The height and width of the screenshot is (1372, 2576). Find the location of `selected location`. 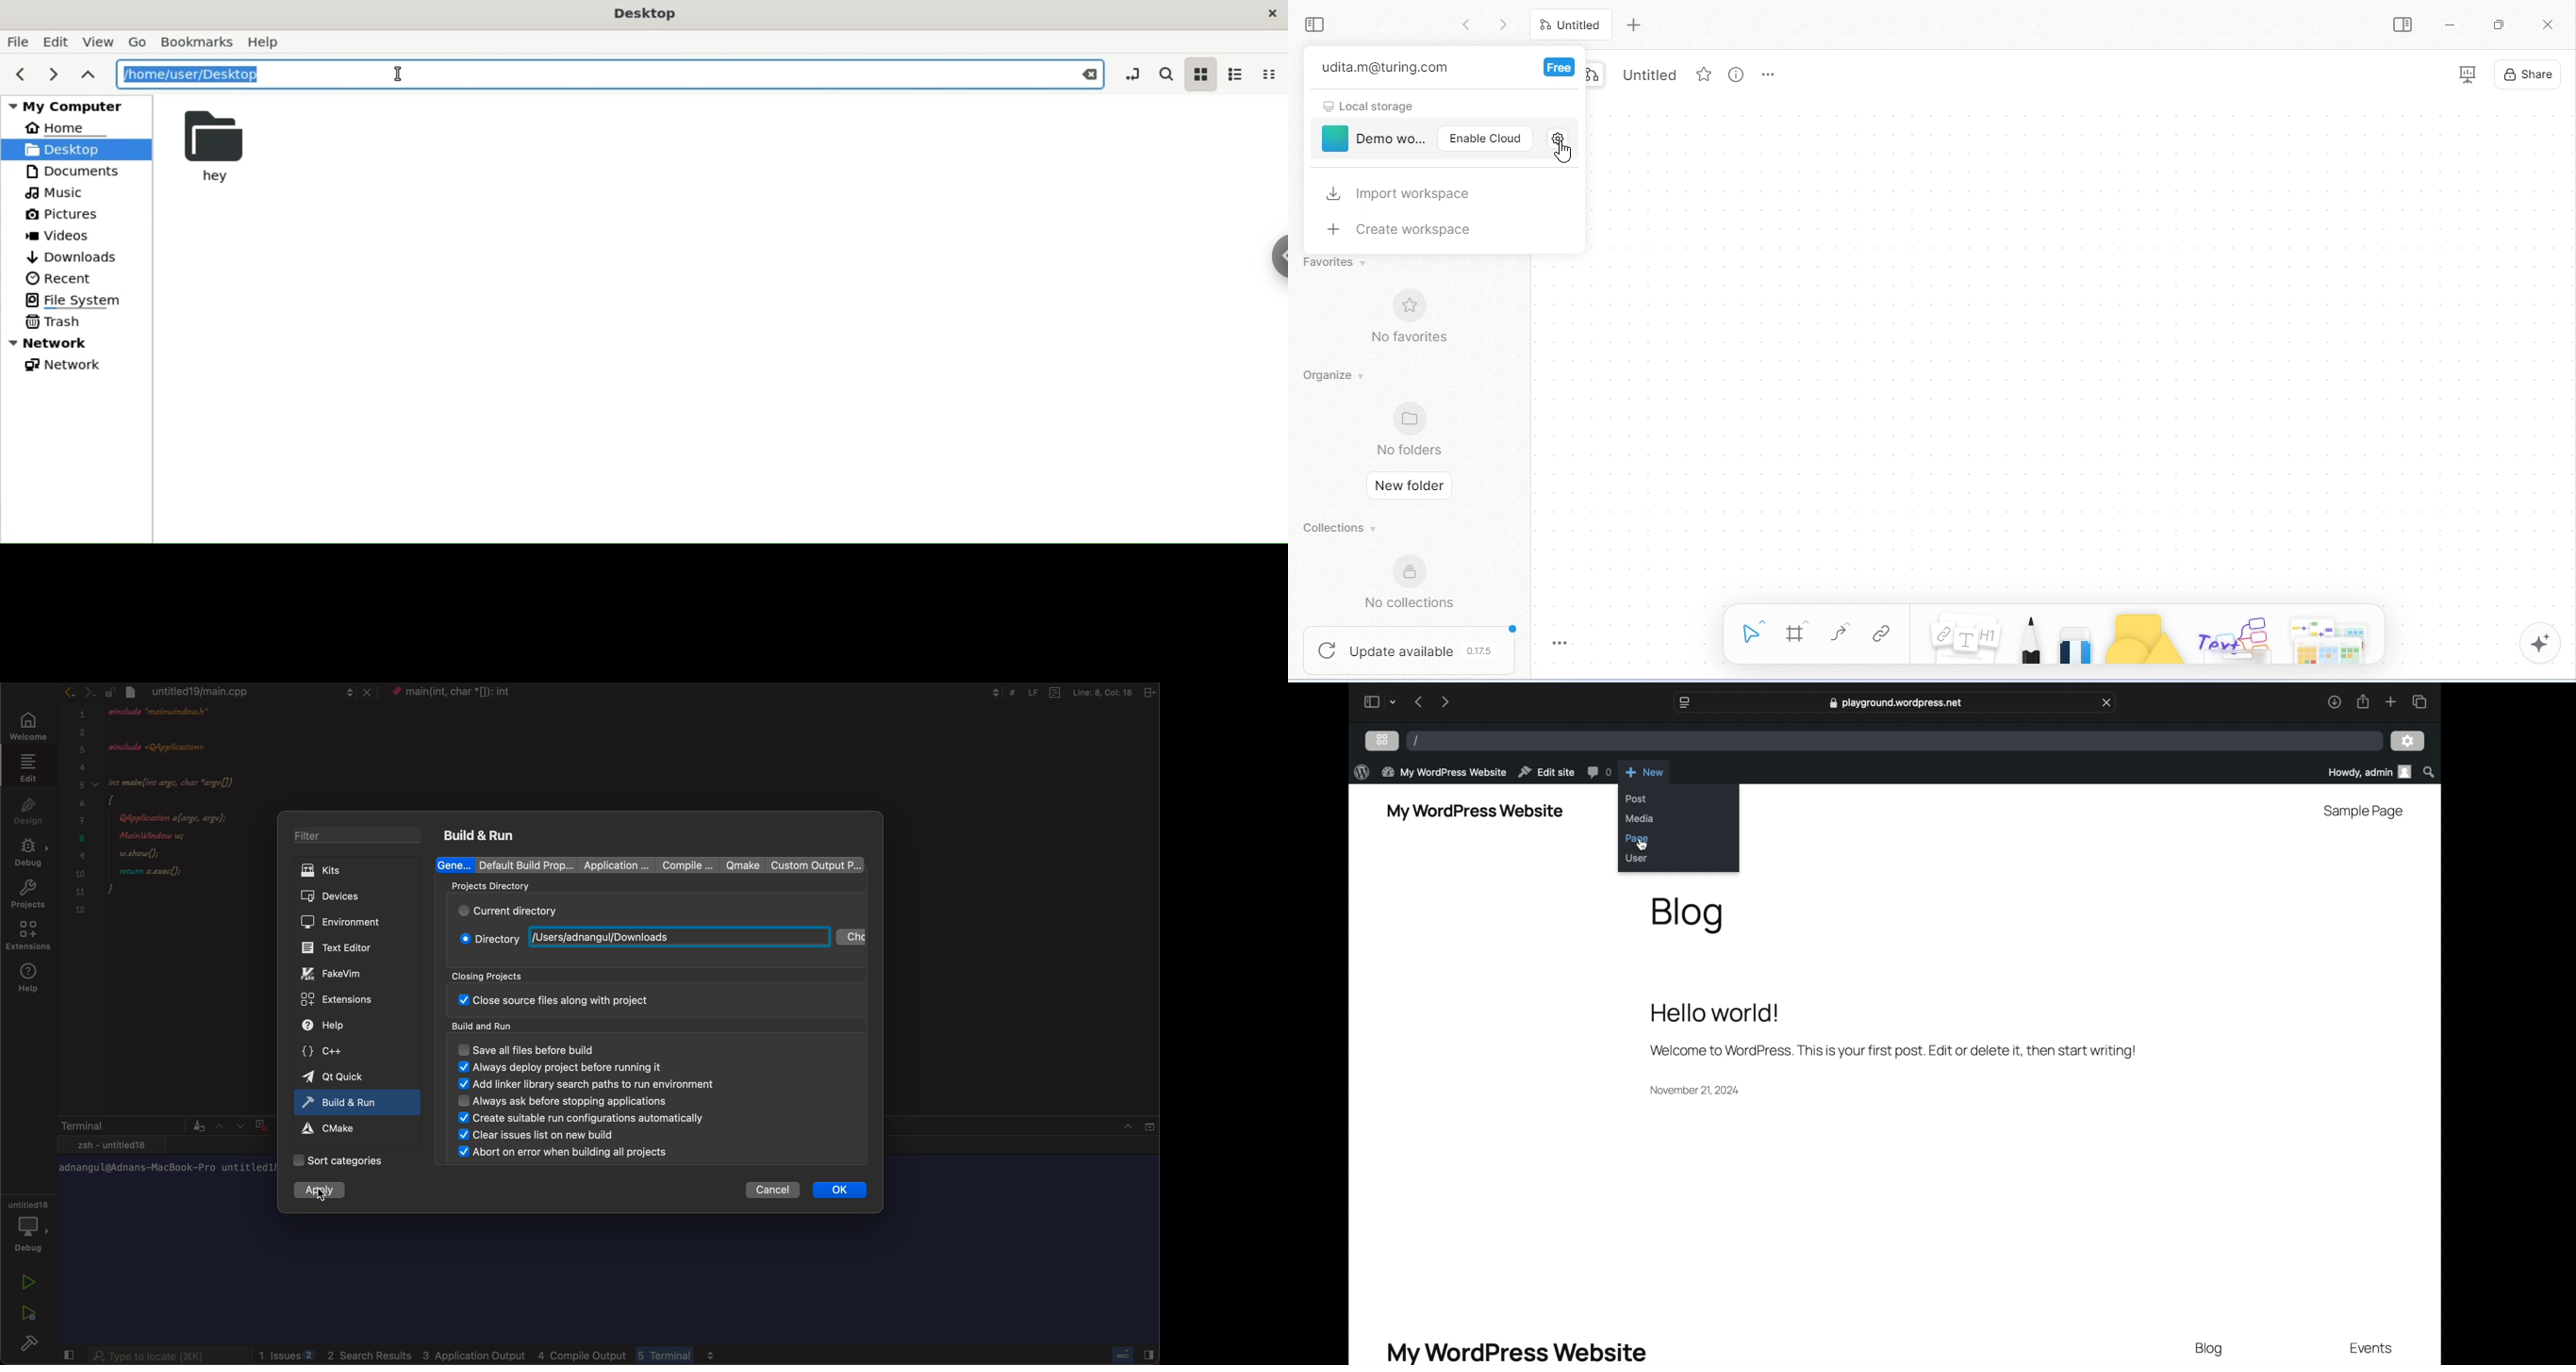

selected location is located at coordinates (198, 75).